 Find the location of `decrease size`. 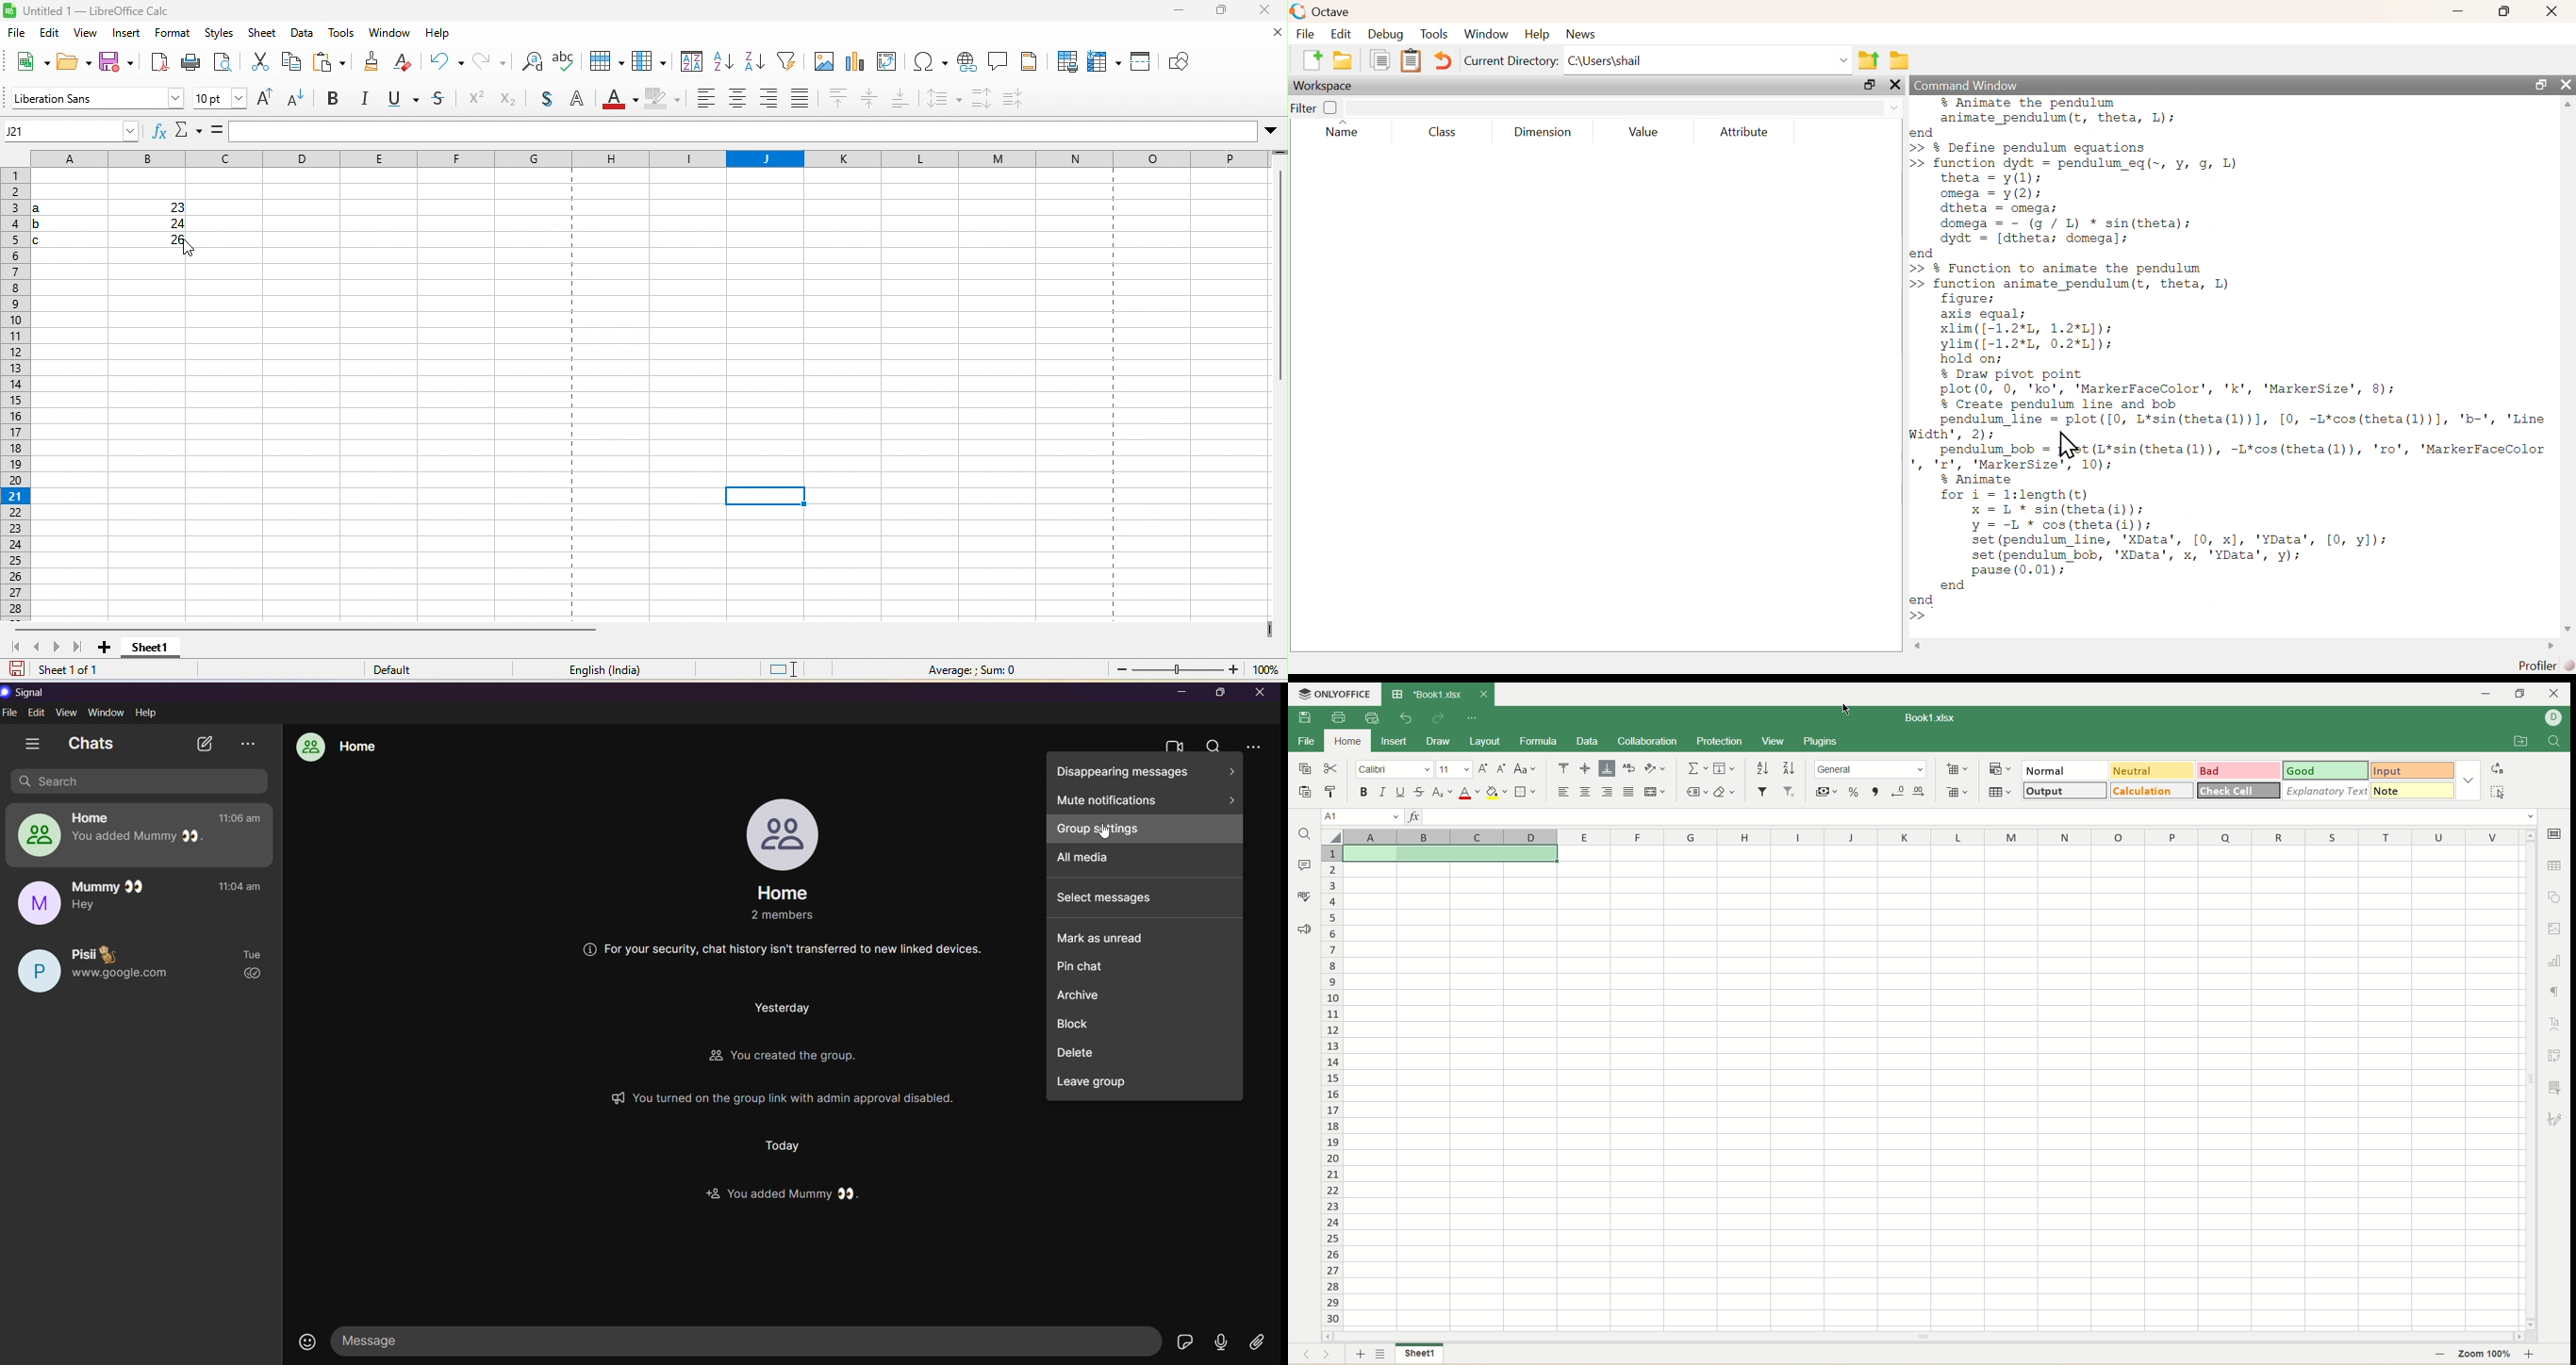

decrease size is located at coordinates (1504, 769).